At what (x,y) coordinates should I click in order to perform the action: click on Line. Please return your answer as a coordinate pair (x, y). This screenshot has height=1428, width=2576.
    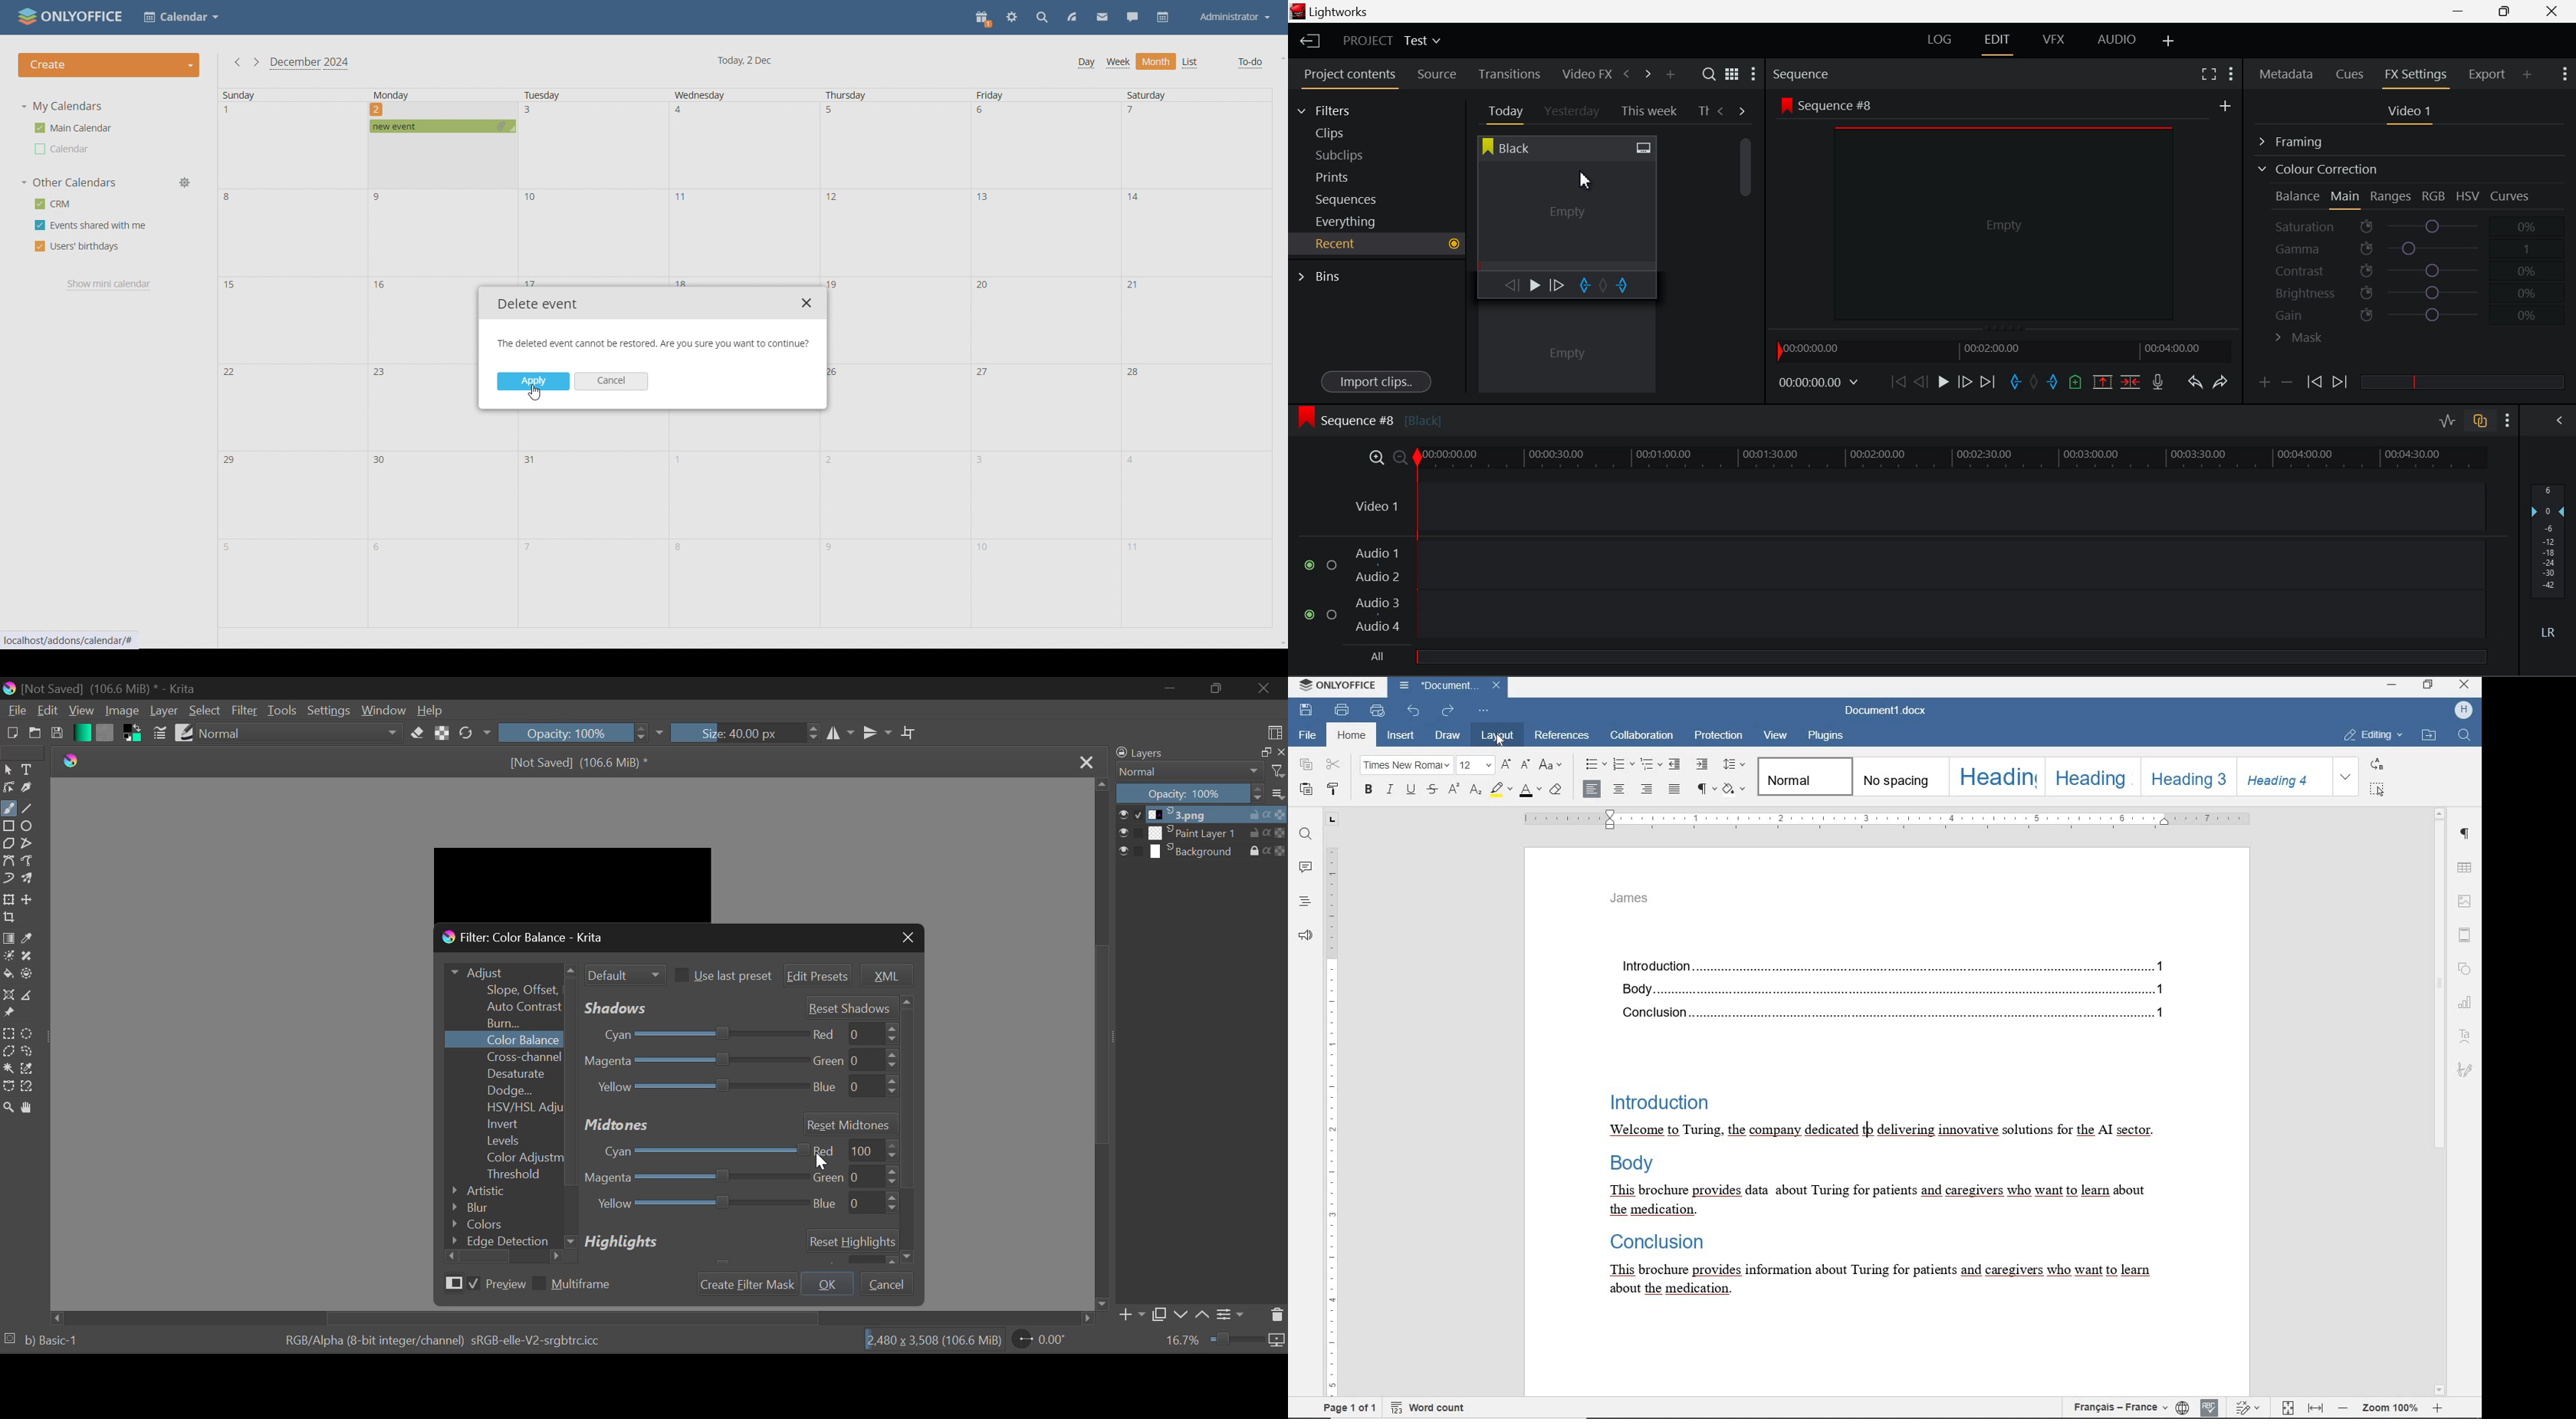
    Looking at the image, I should click on (30, 809).